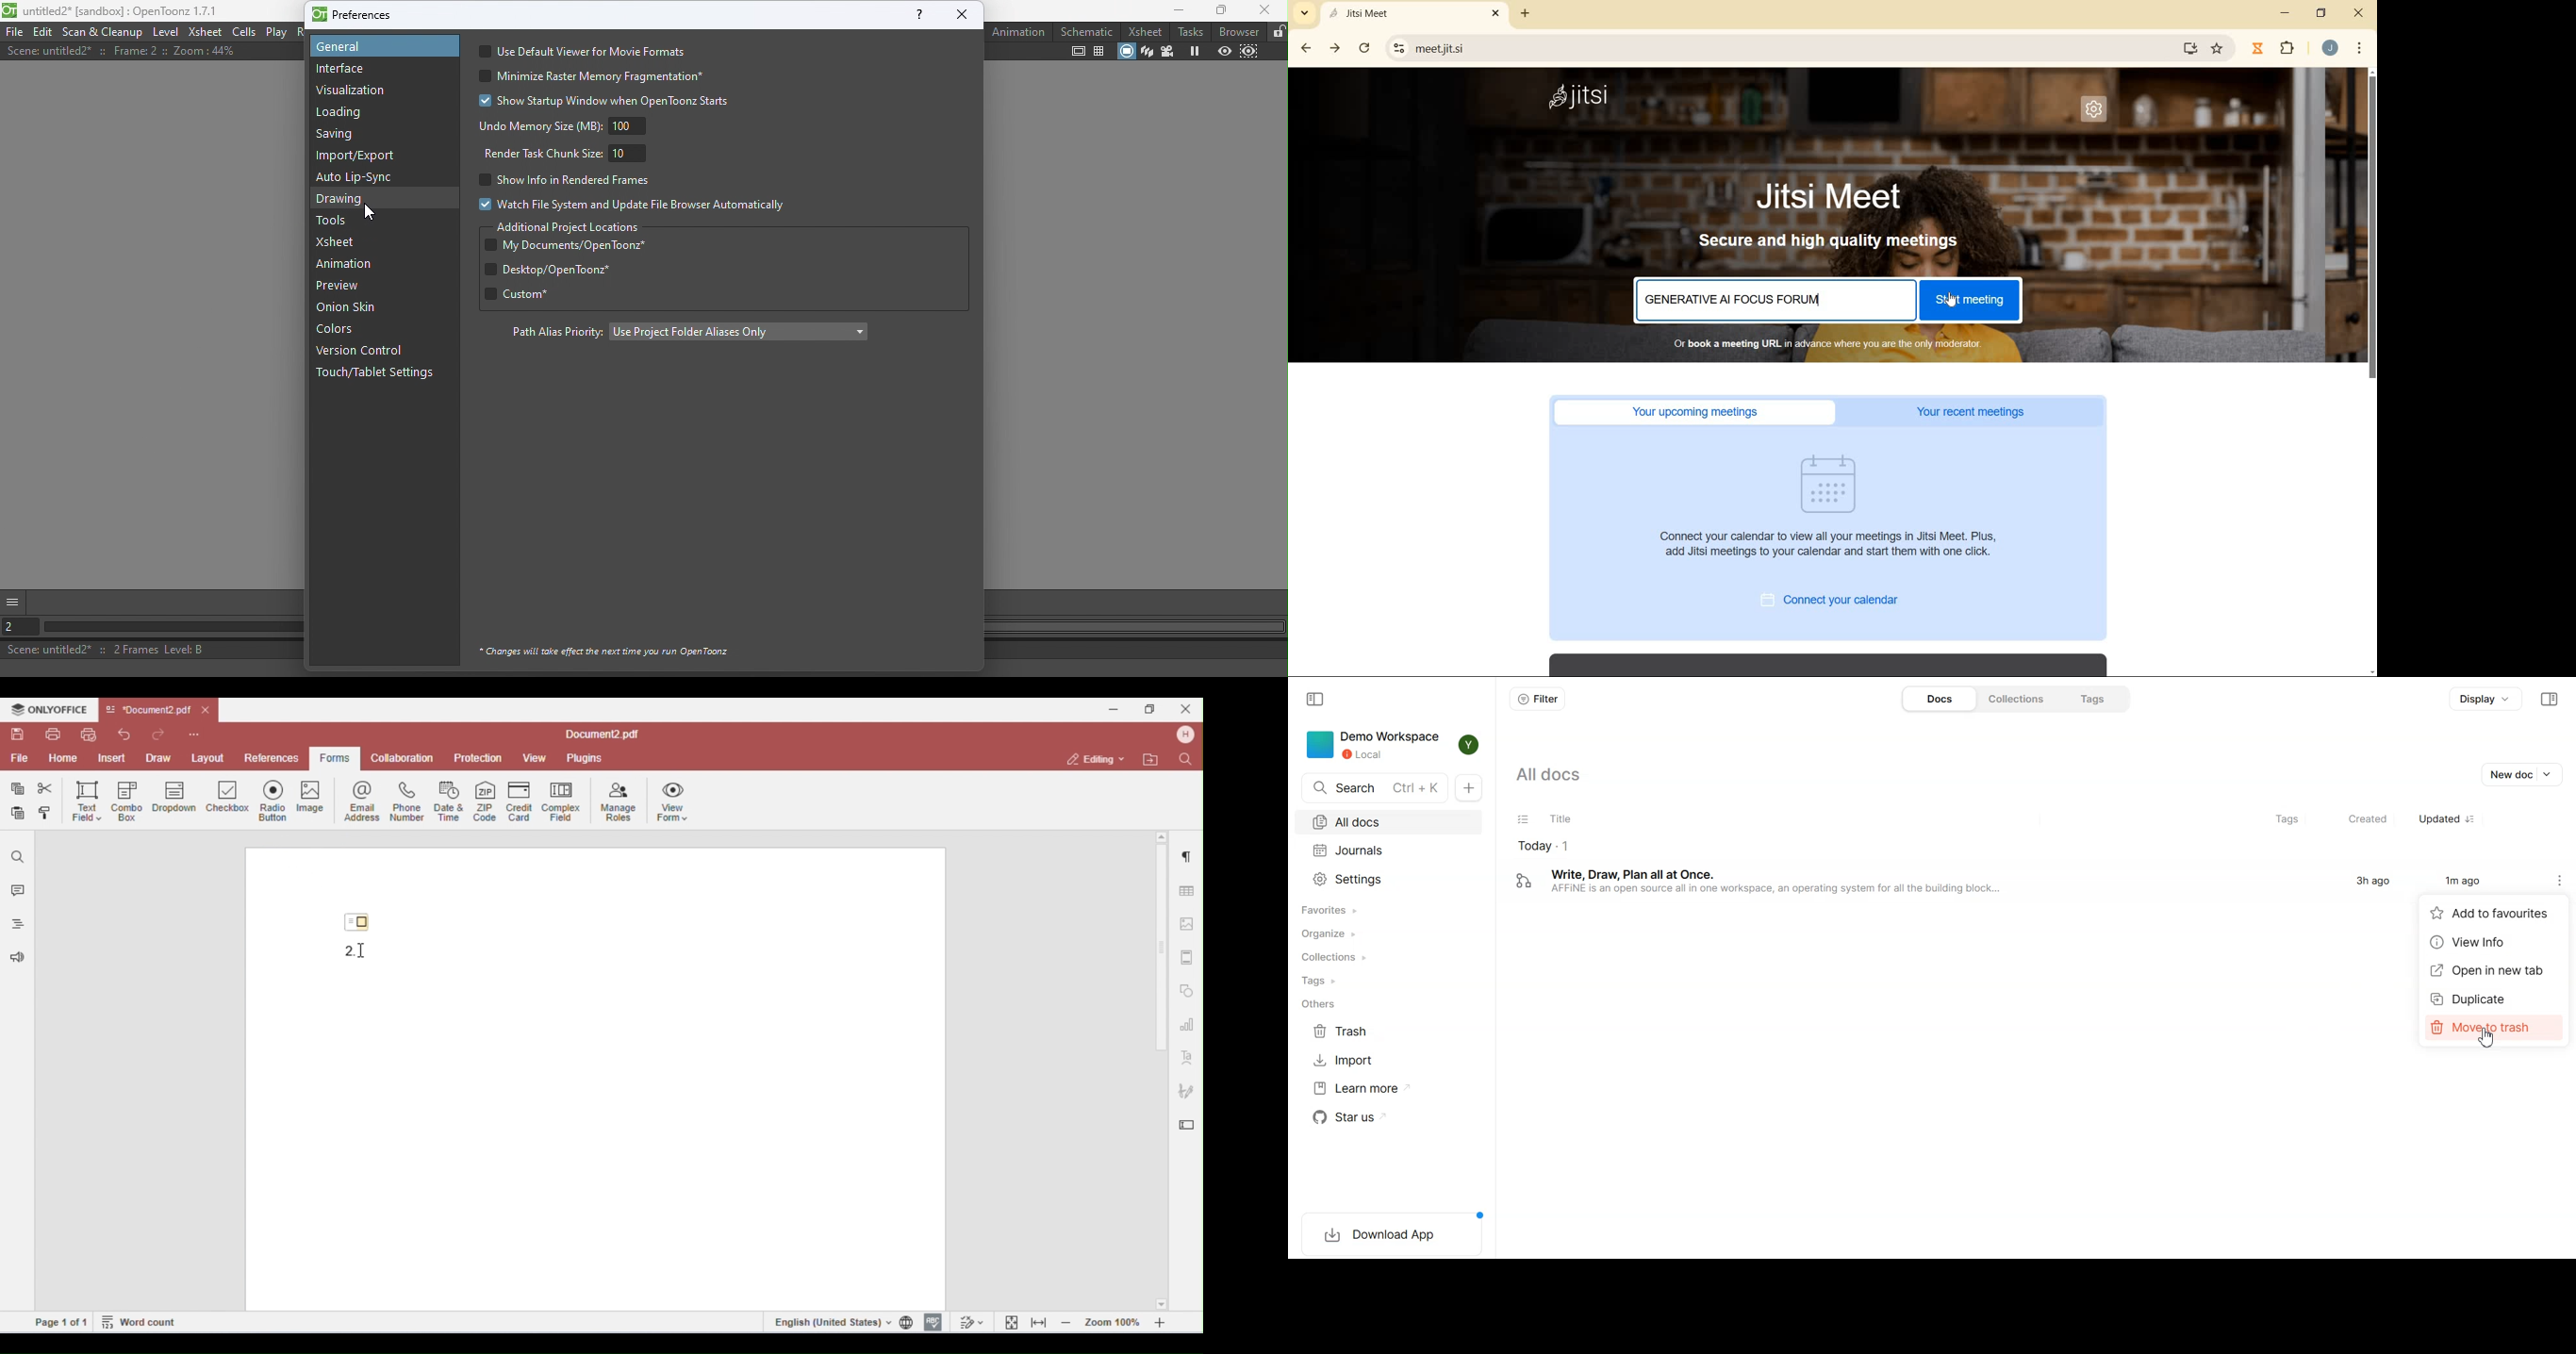 The height and width of the screenshot is (1372, 2576). What do you see at coordinates (1393, 1236) in the screenshot?
I see `Download app` at bounding box center [1393, 1236].